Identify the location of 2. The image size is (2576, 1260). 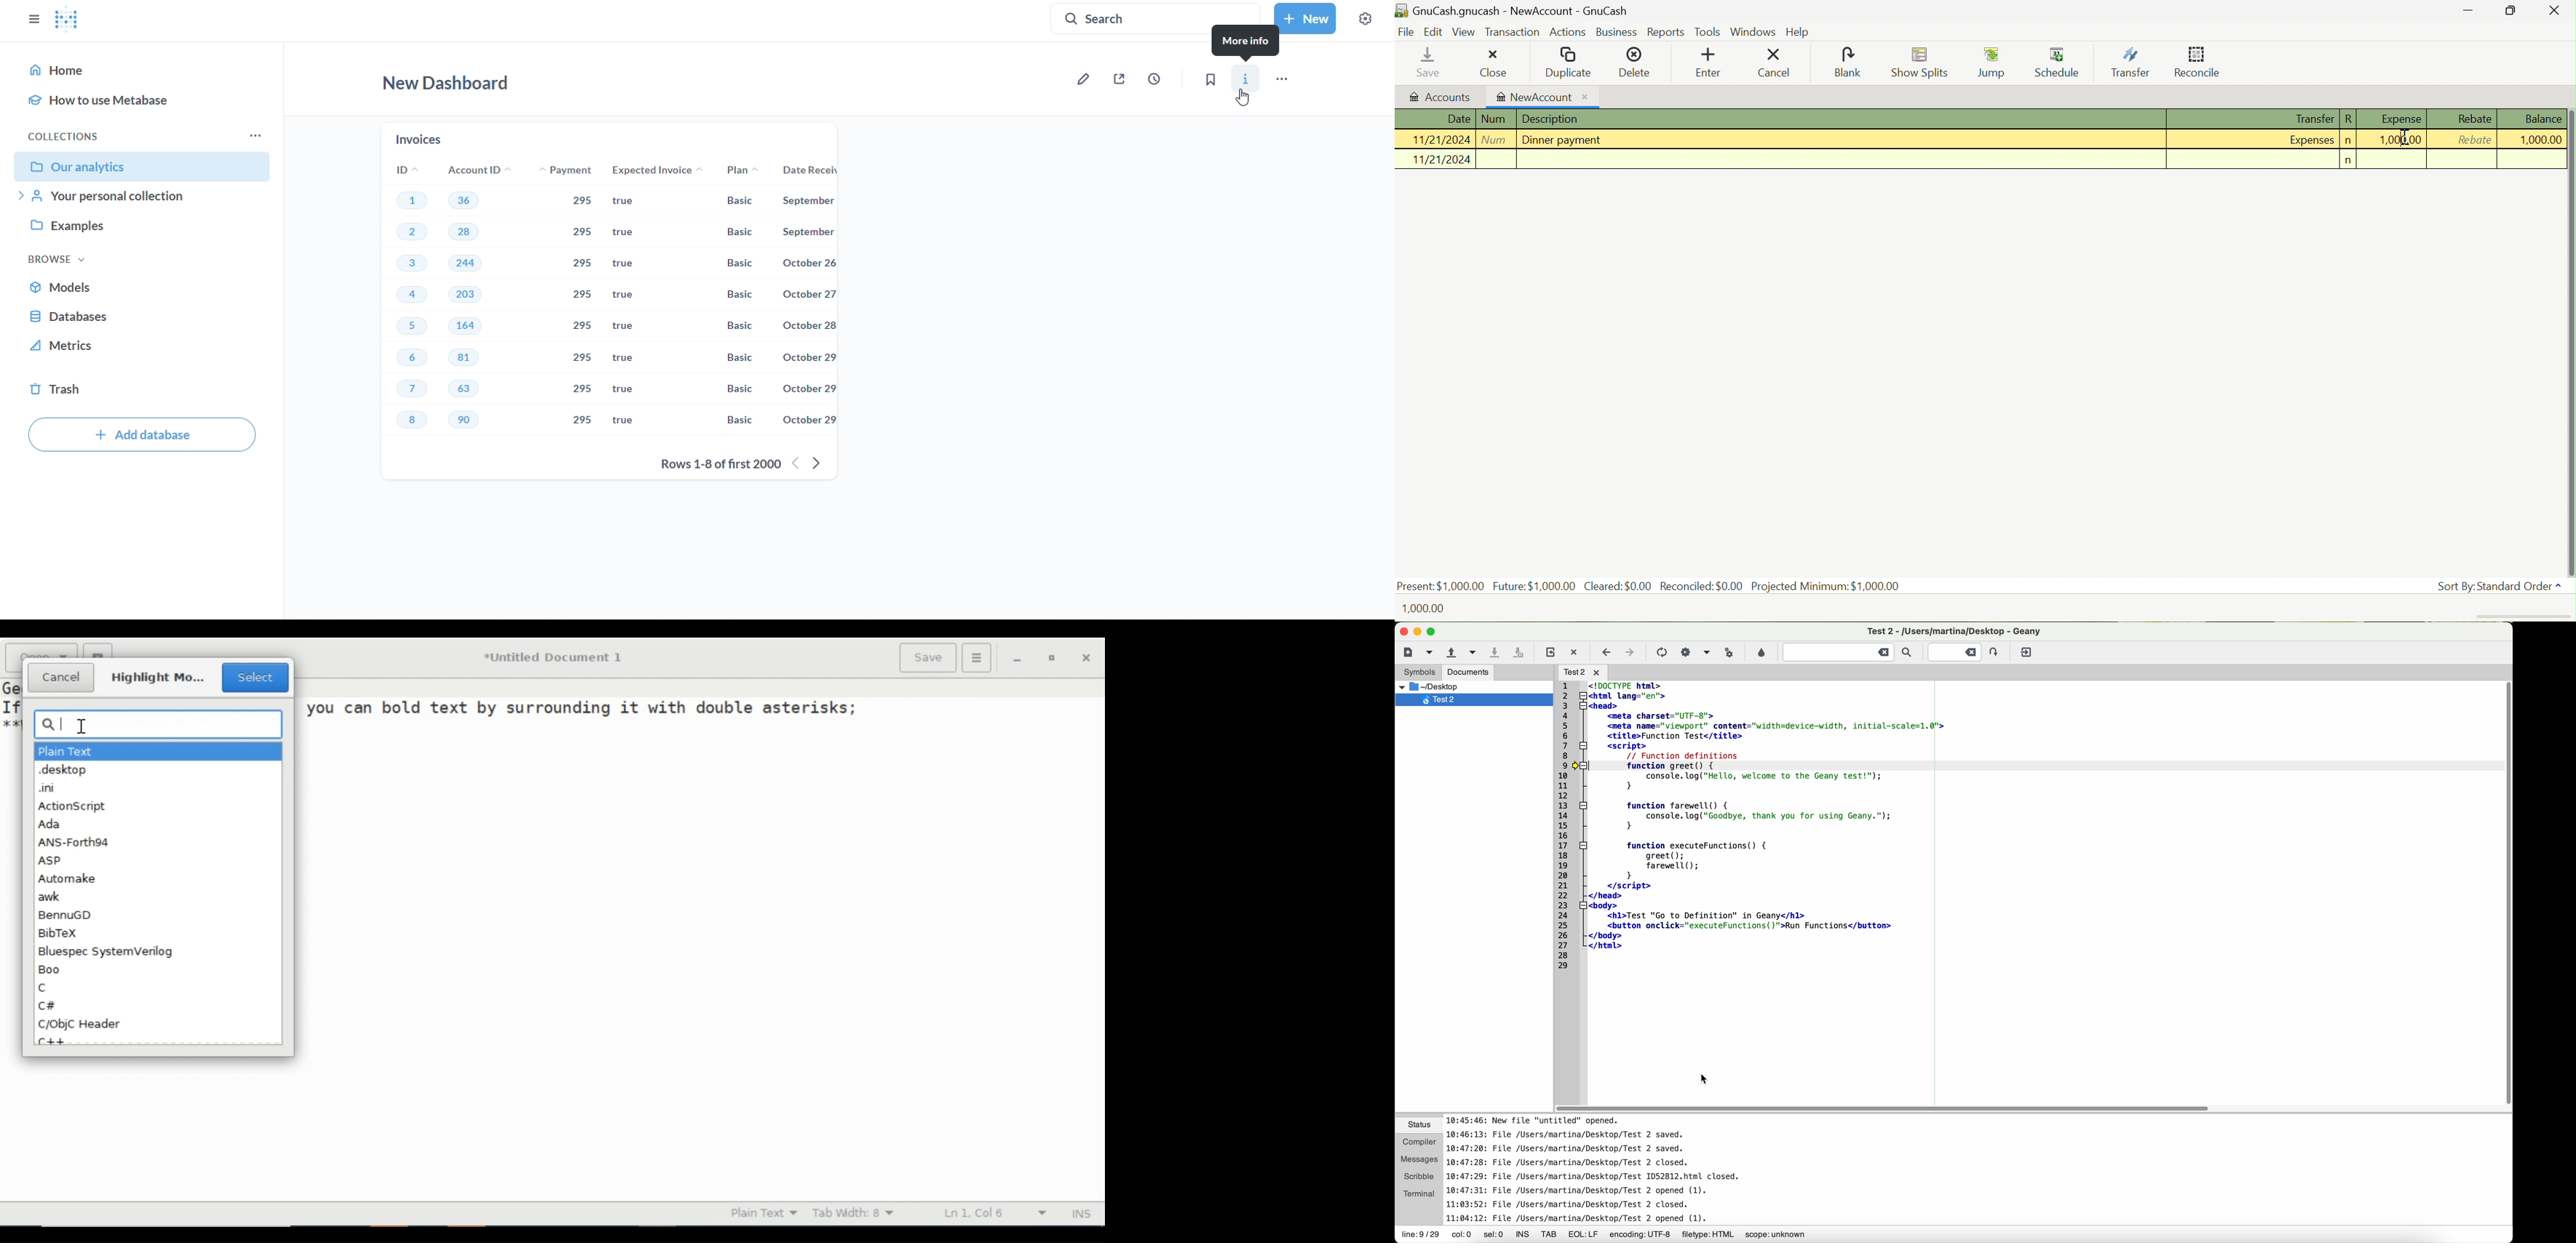
(413, 232).